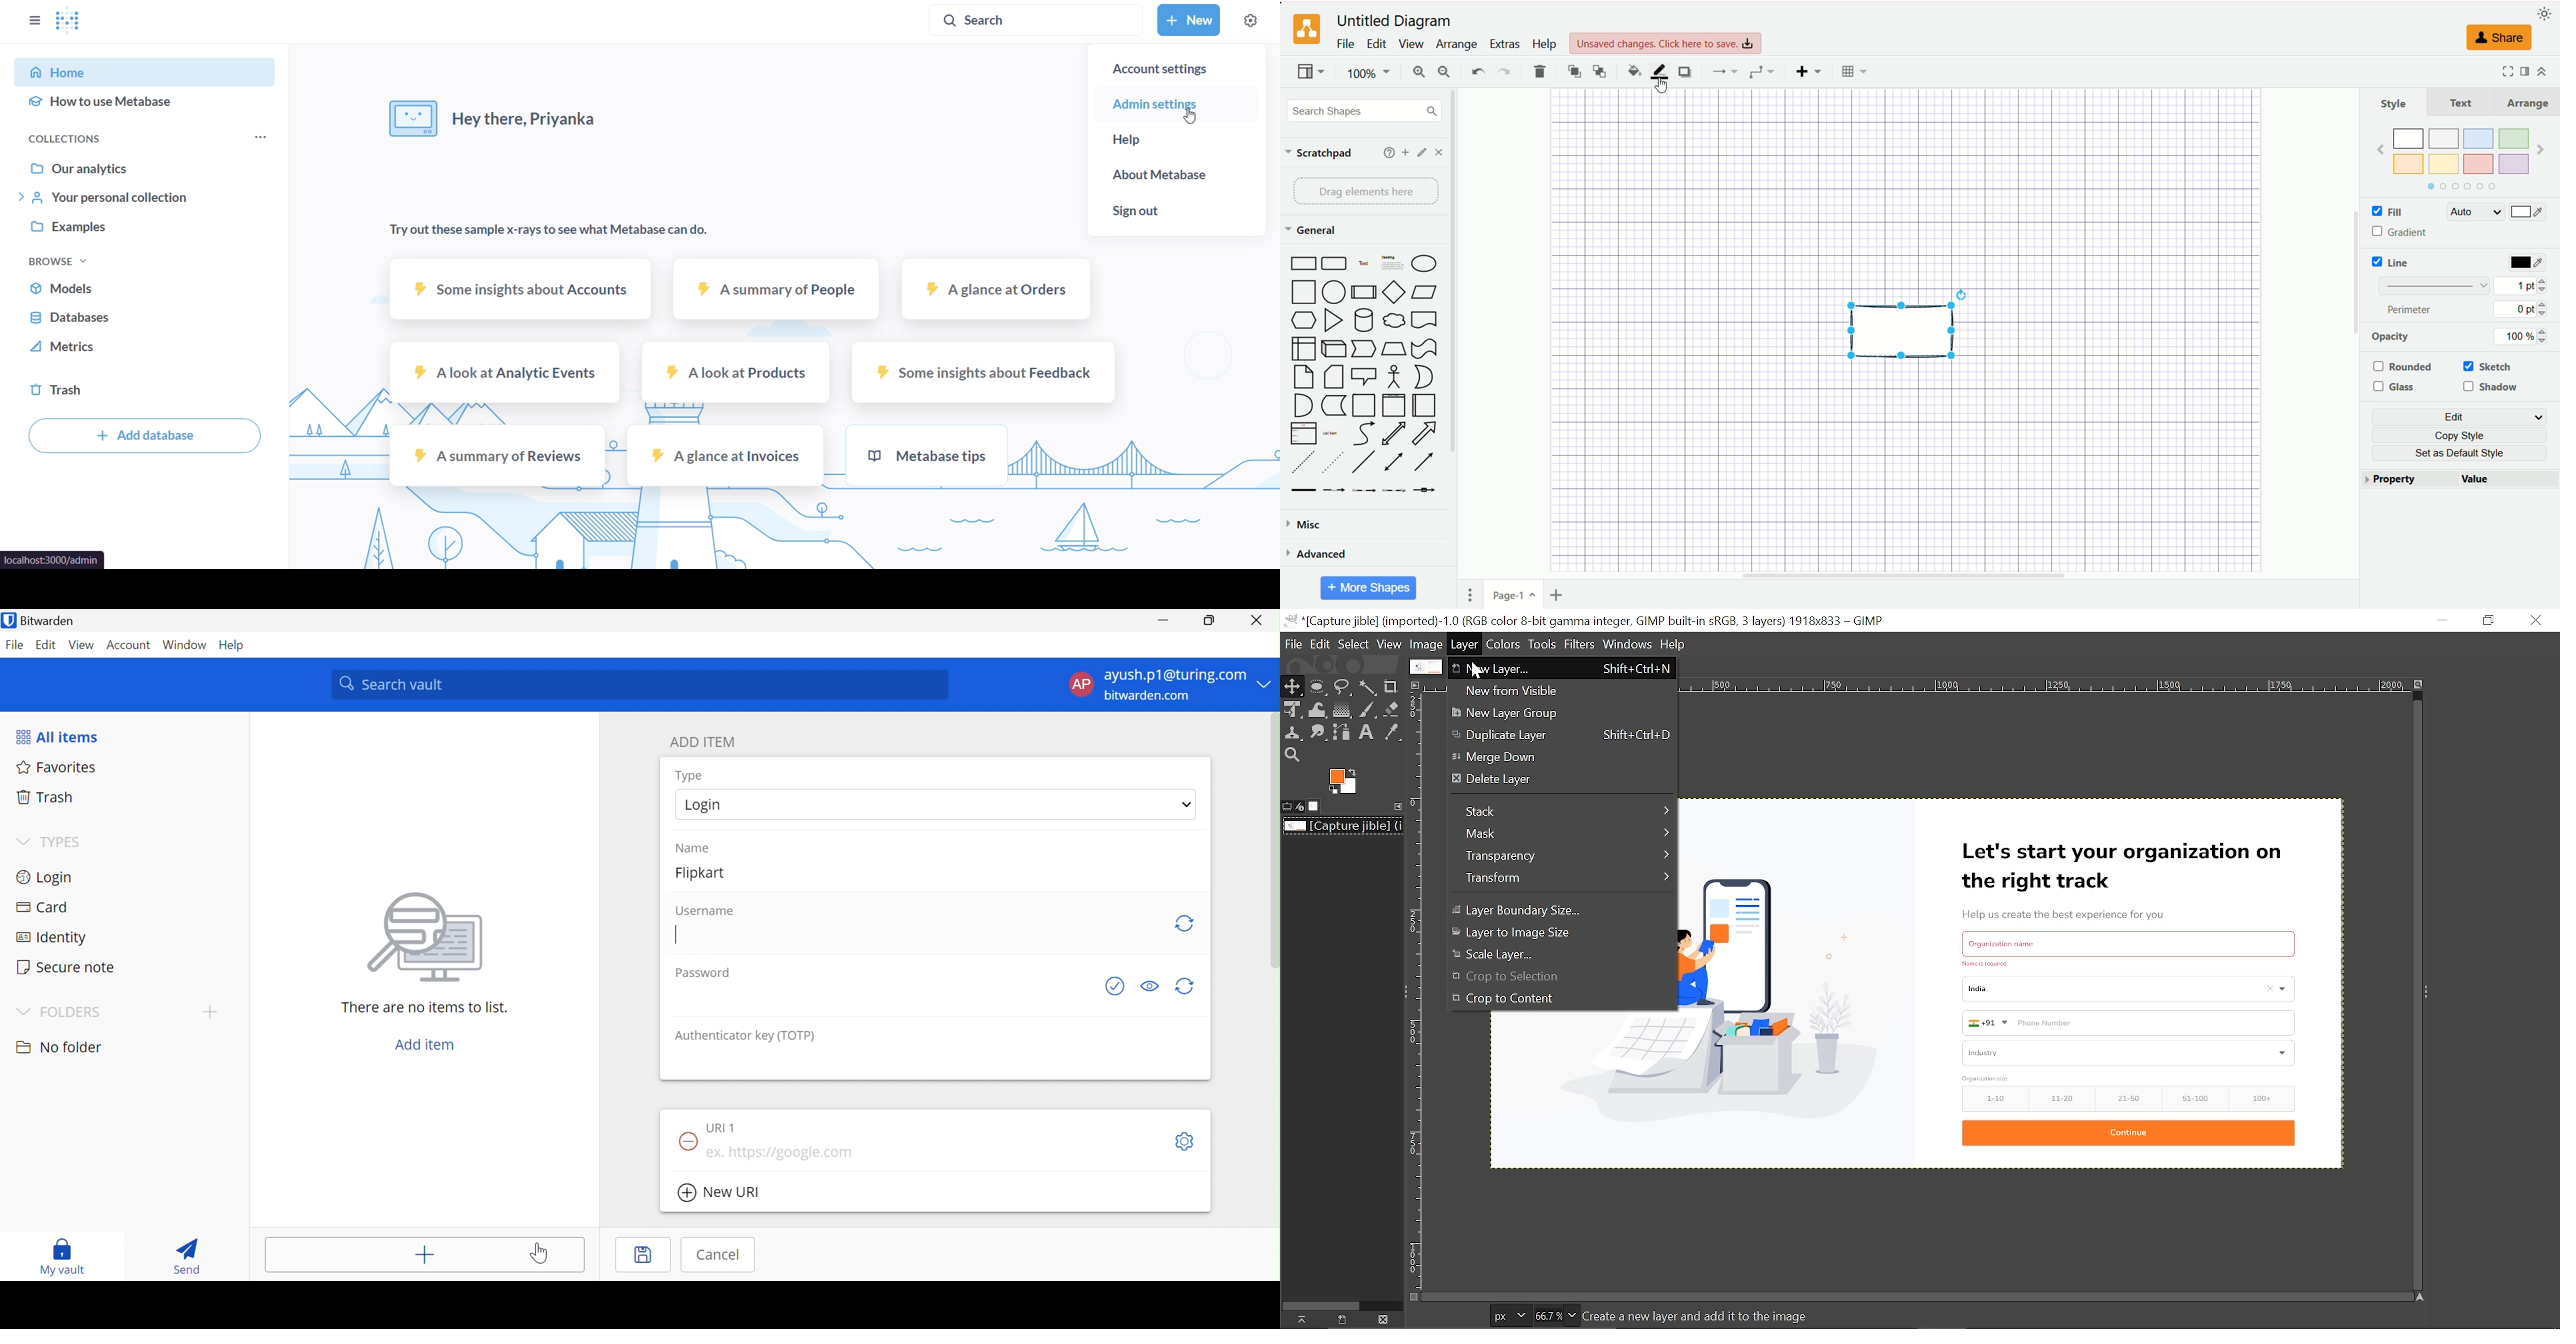 The width and height of the screenshot is (2576, 1344). What do you see at coordinates (236, 645) in the screenshot?
I see `Help` at bounding box center [236, 645].